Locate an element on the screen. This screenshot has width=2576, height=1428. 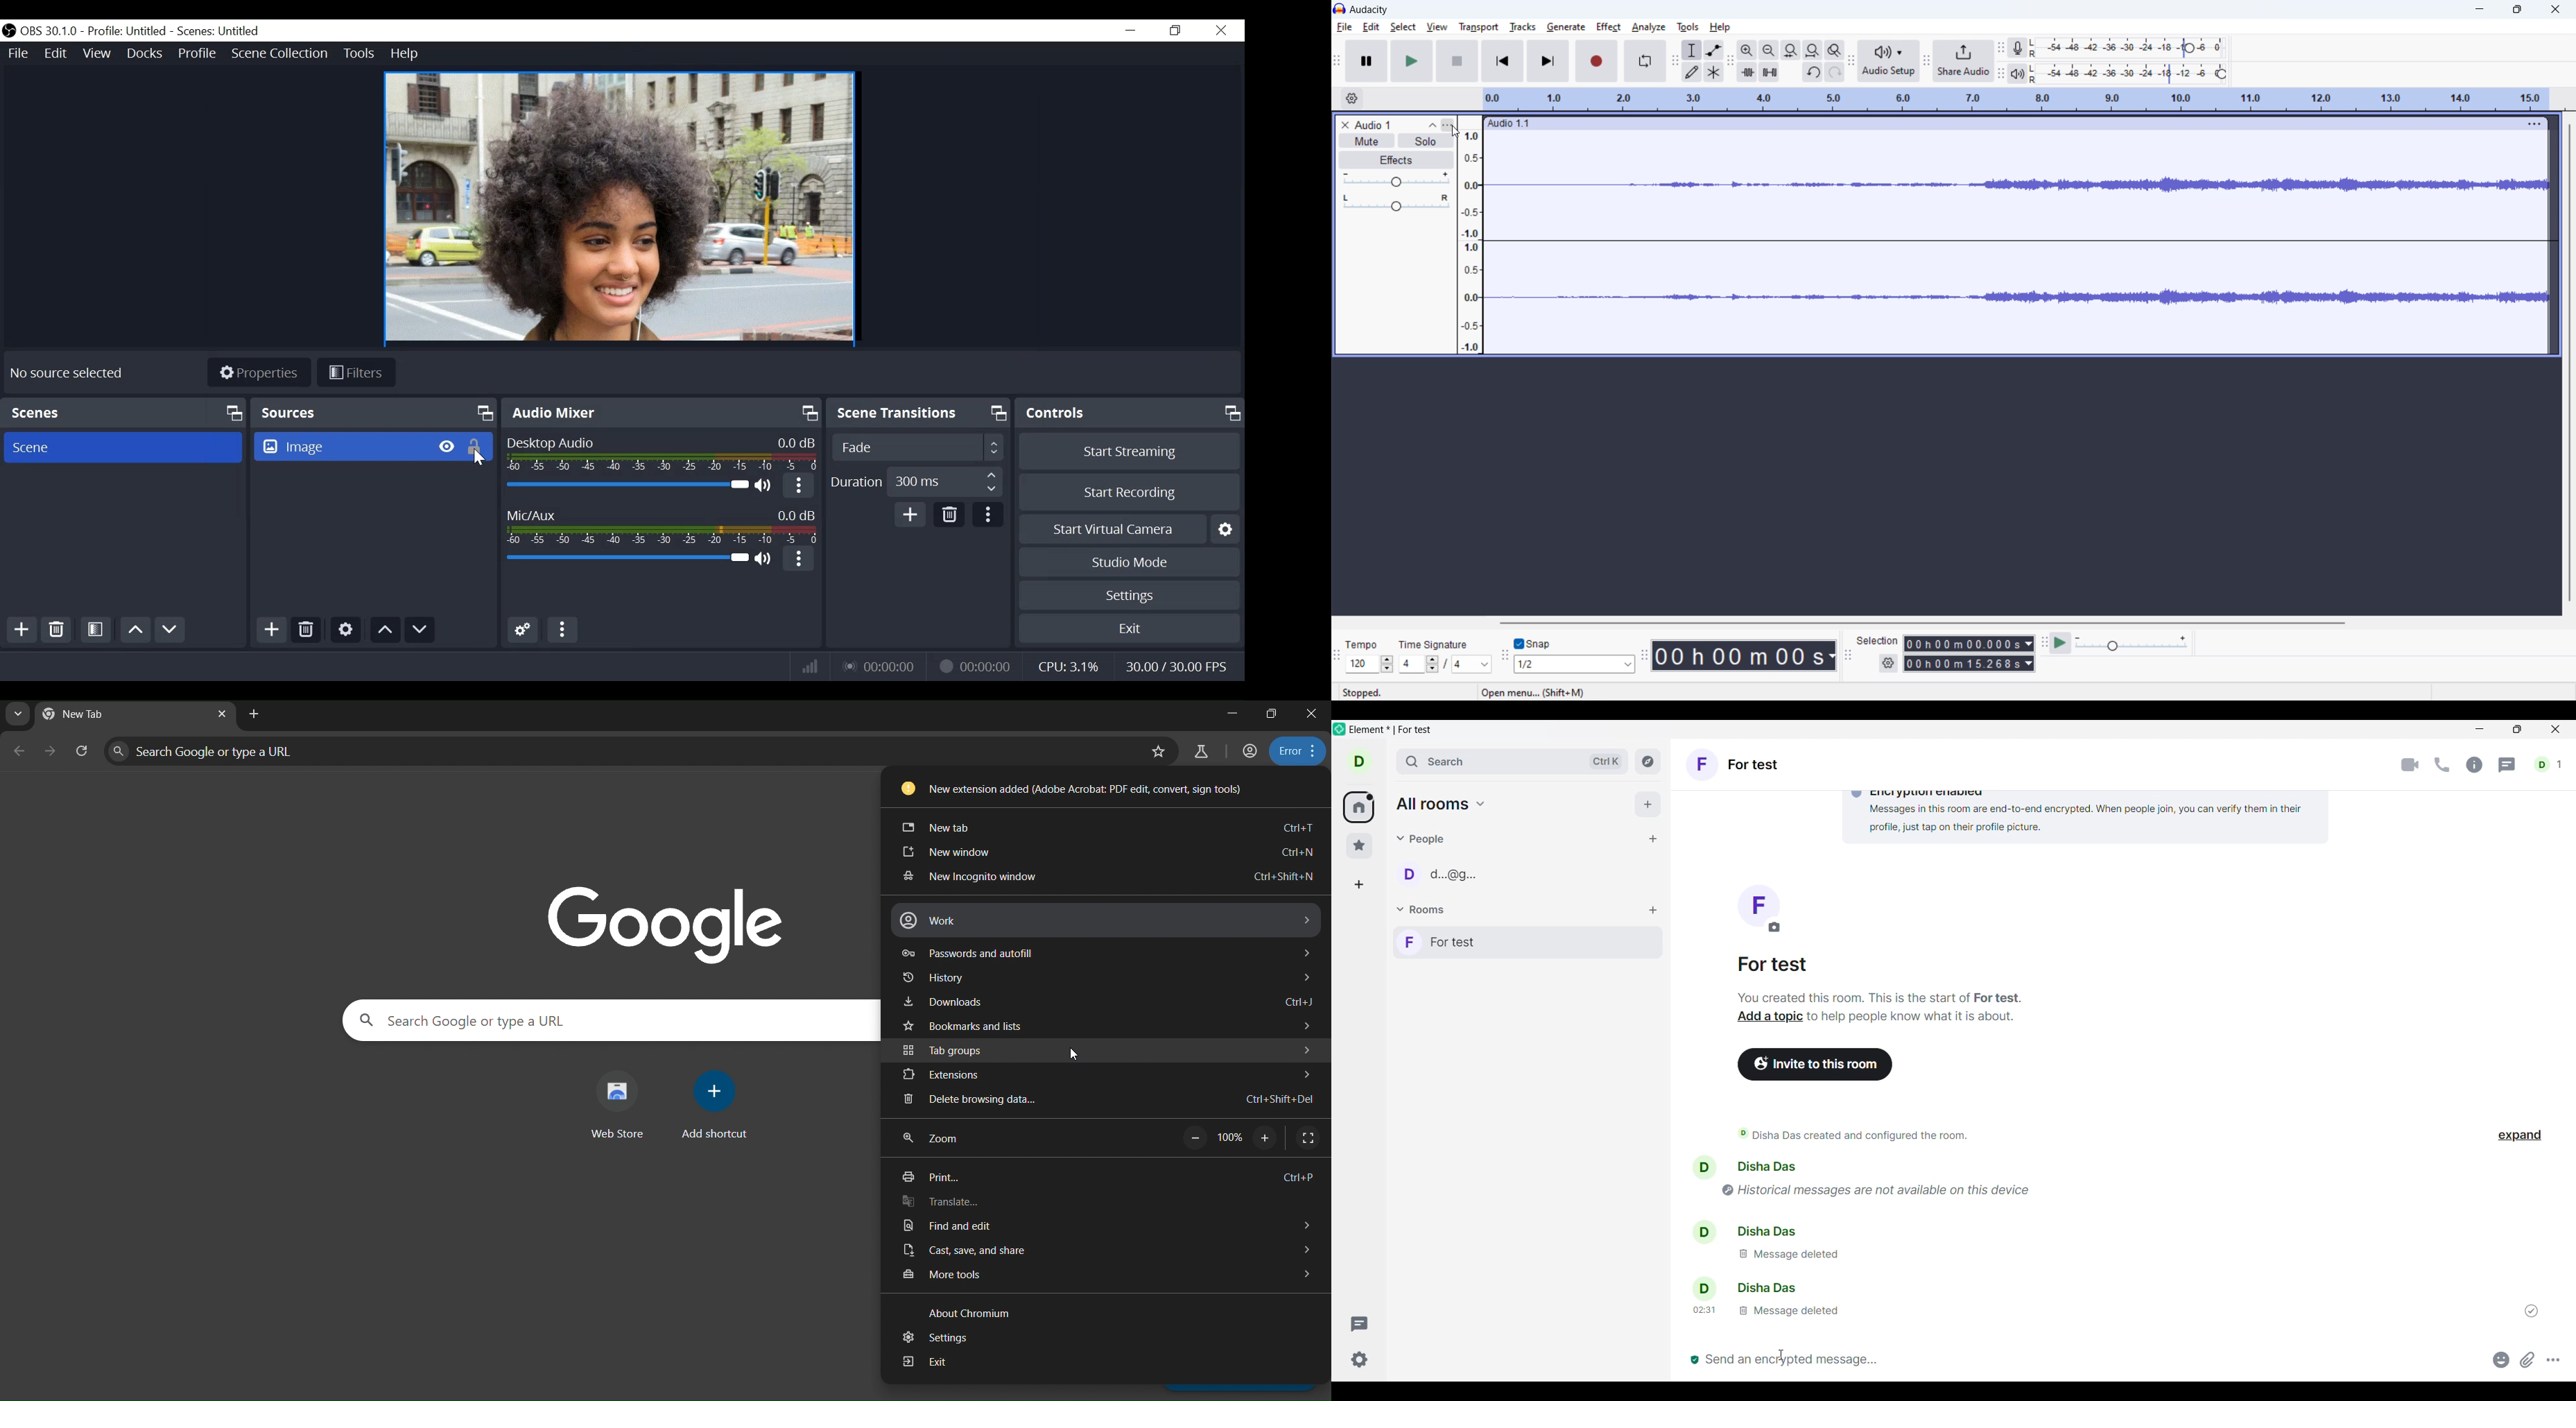
set time signature is located at coordinates (1445, 664).